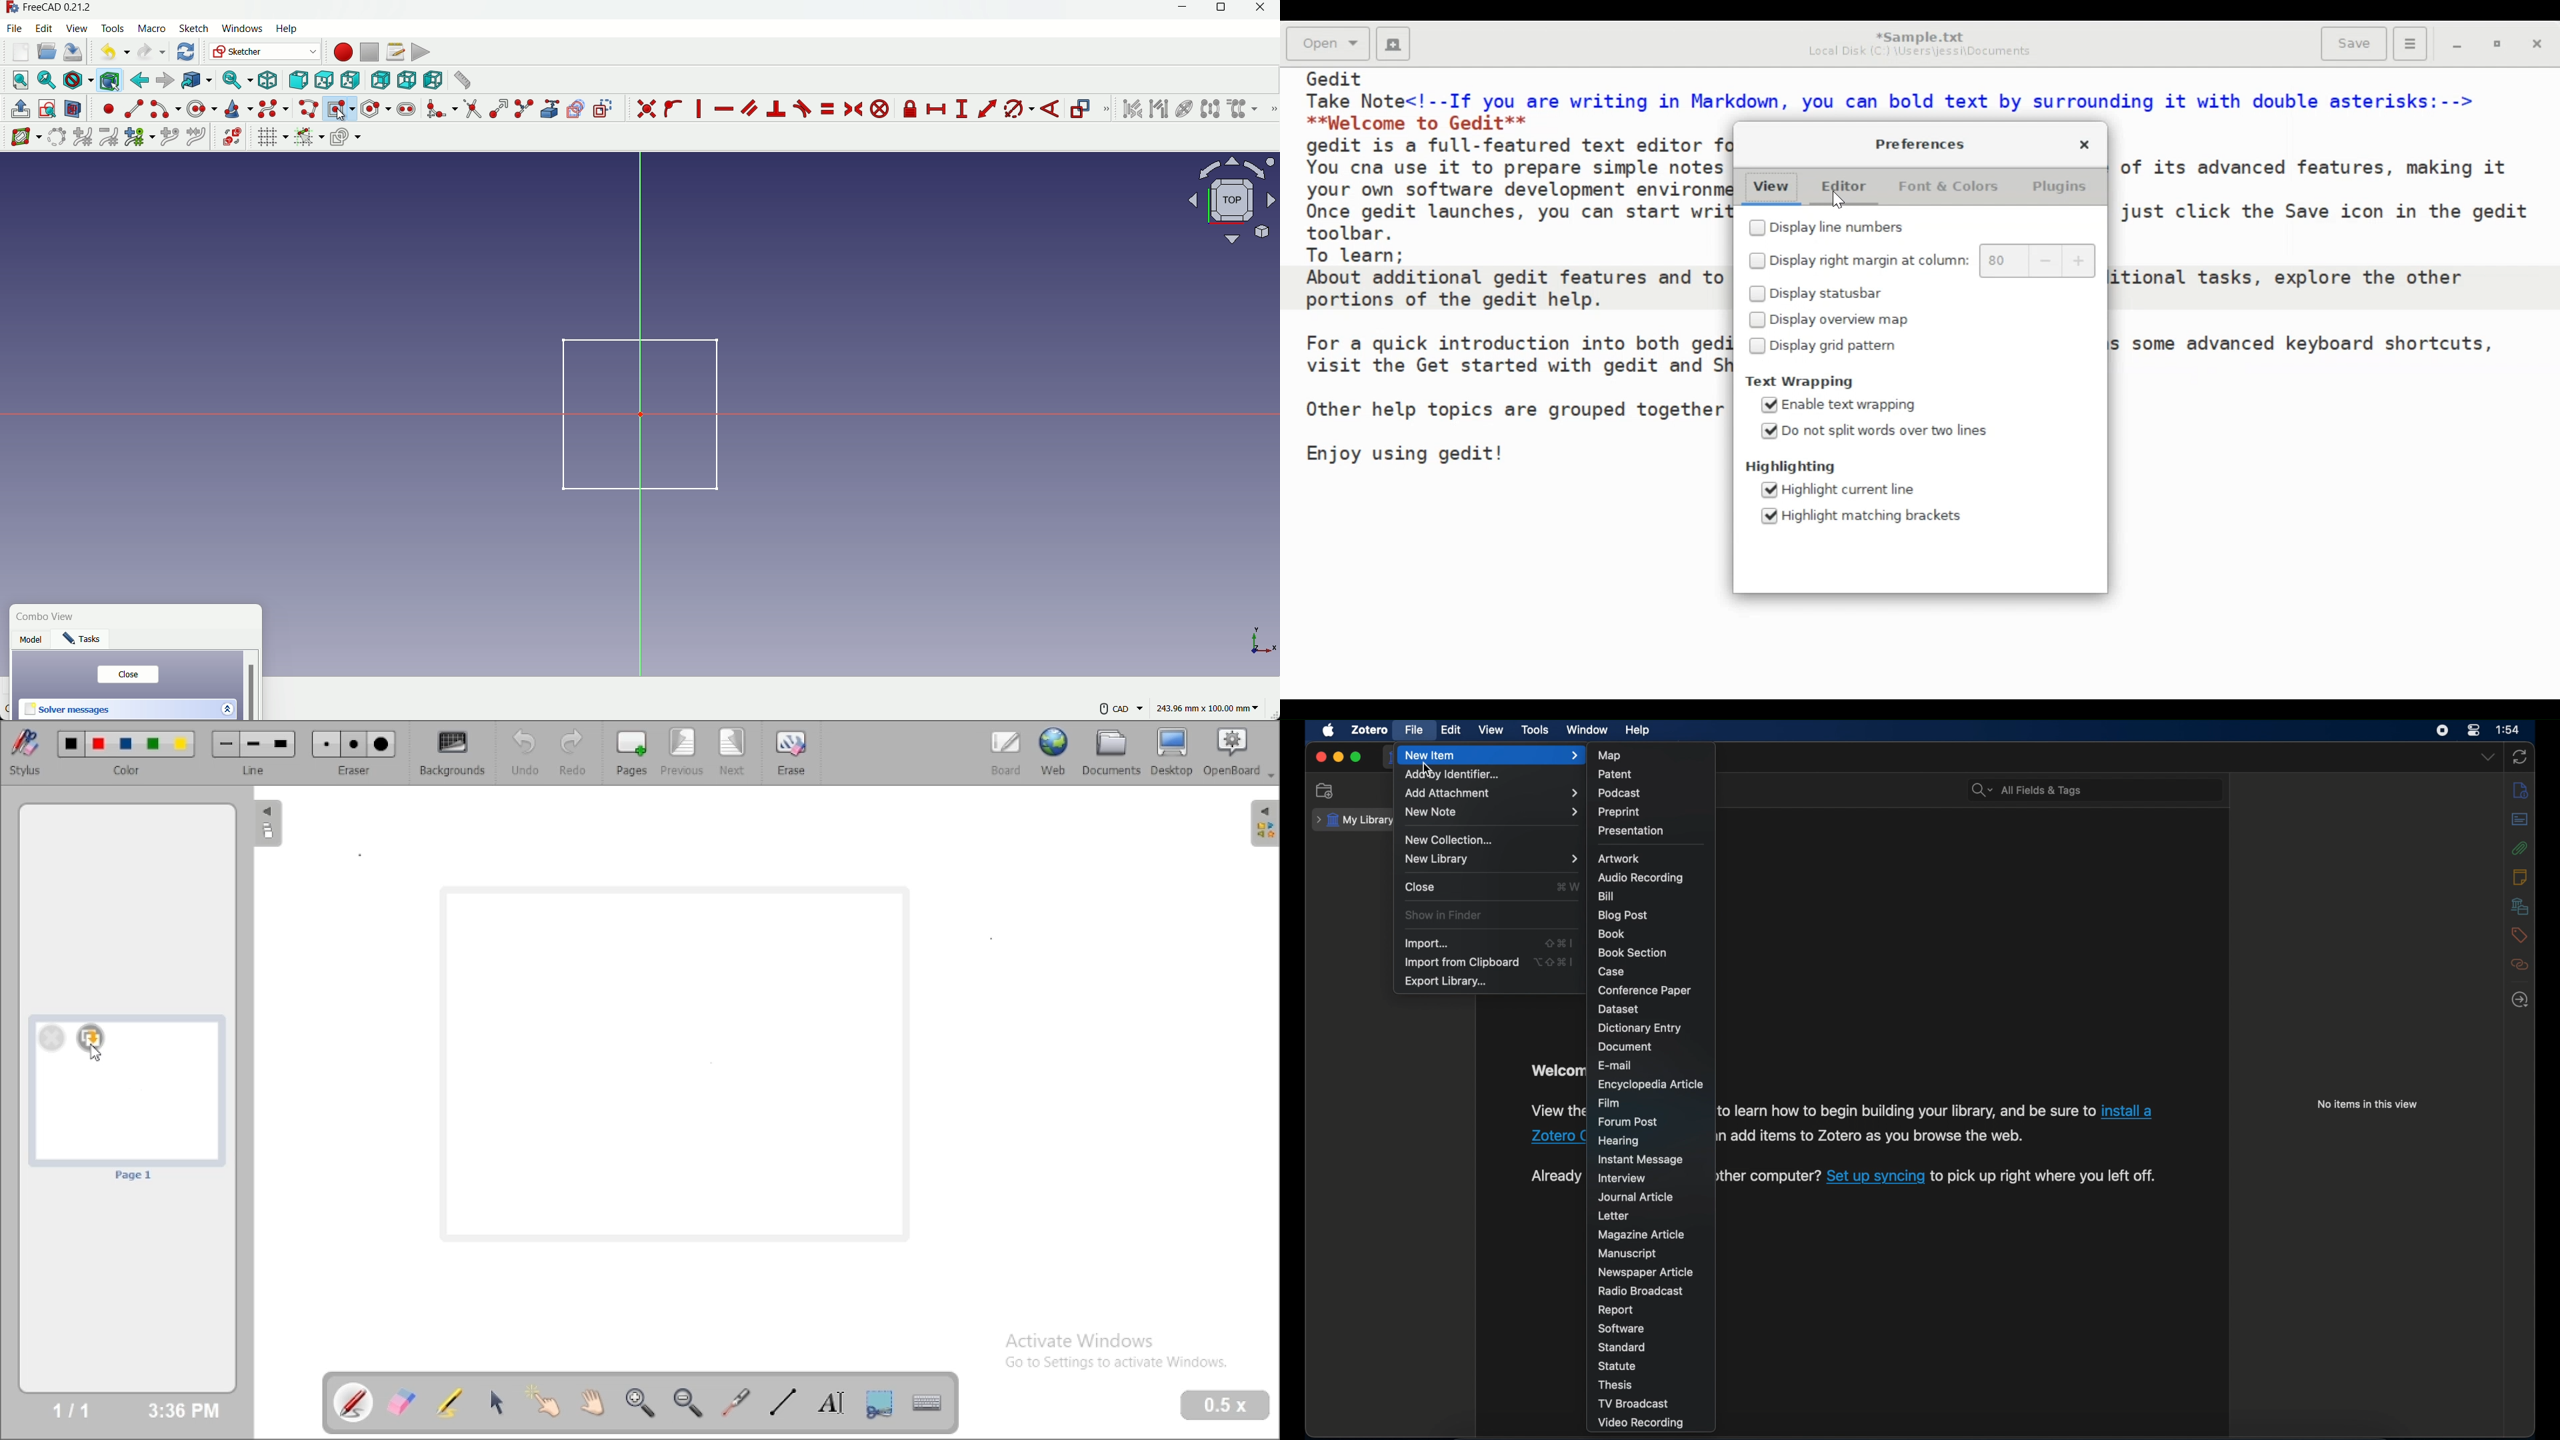 Image resolution: width=2576 pixels, height=1456 pixels. I want to click on letter, so click(1613, 1215).